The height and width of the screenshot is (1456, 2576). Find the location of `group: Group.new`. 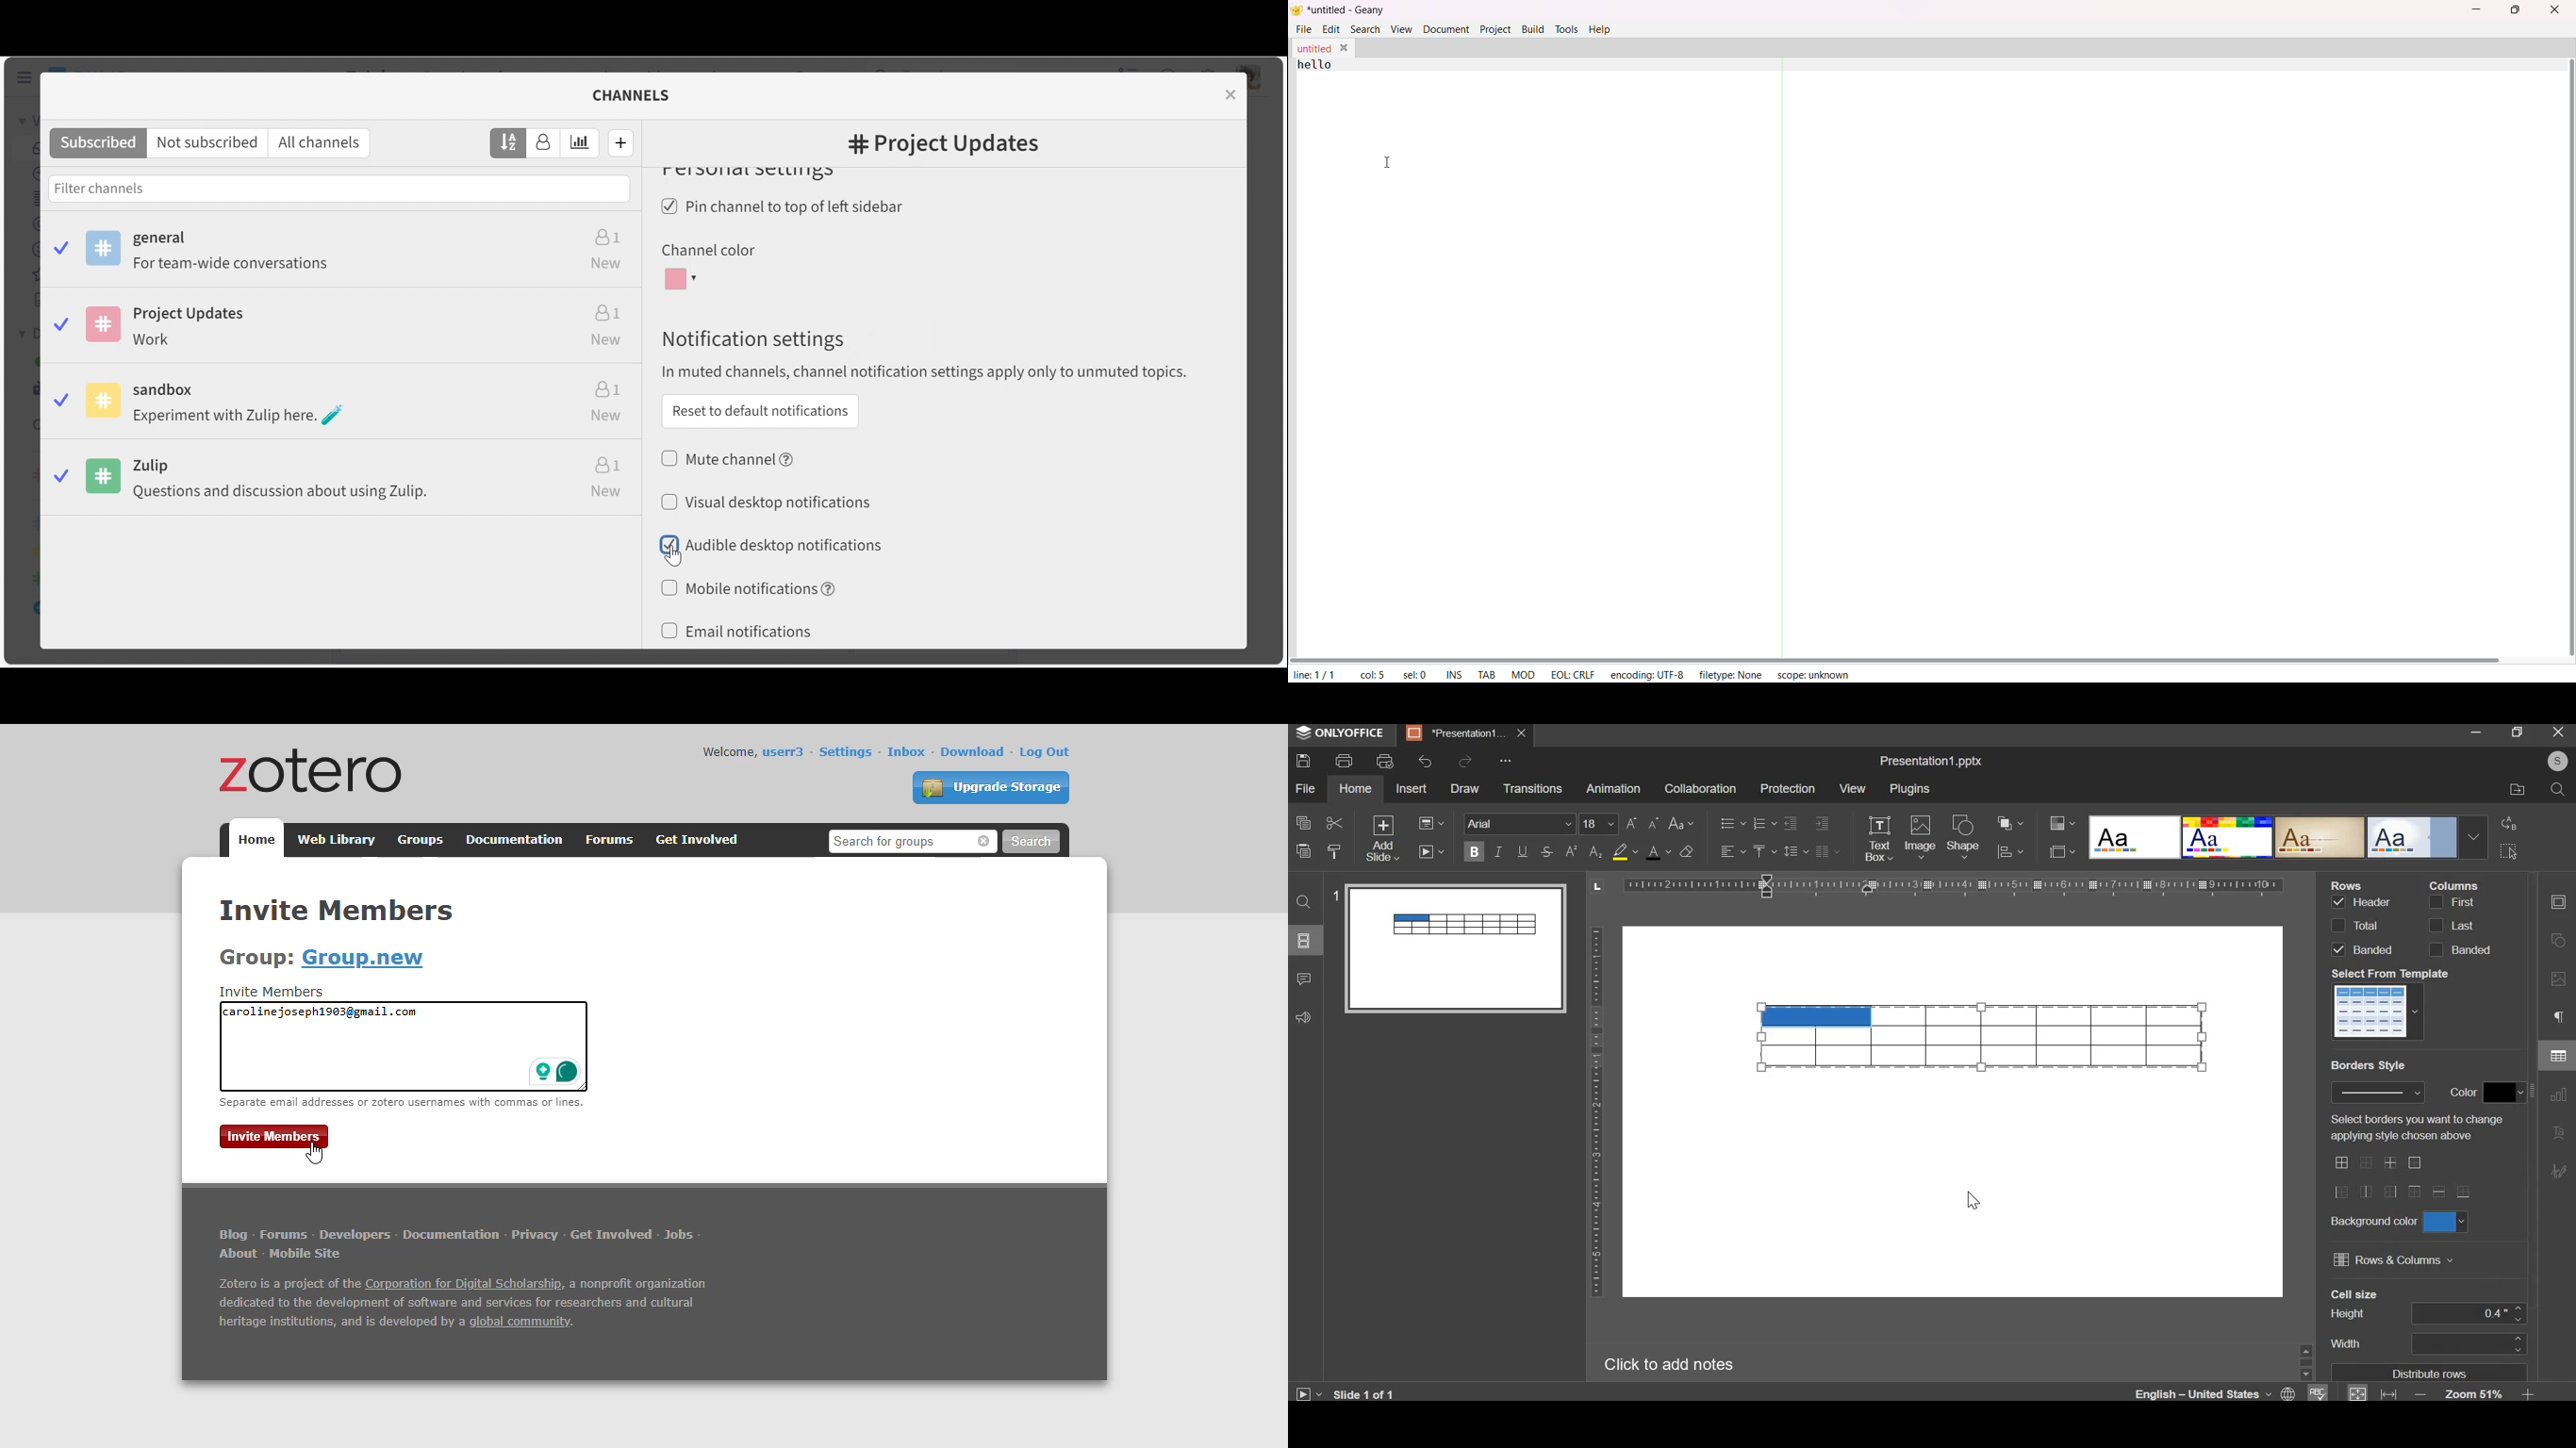

group: Group.new is located at coordinates (322, 958).